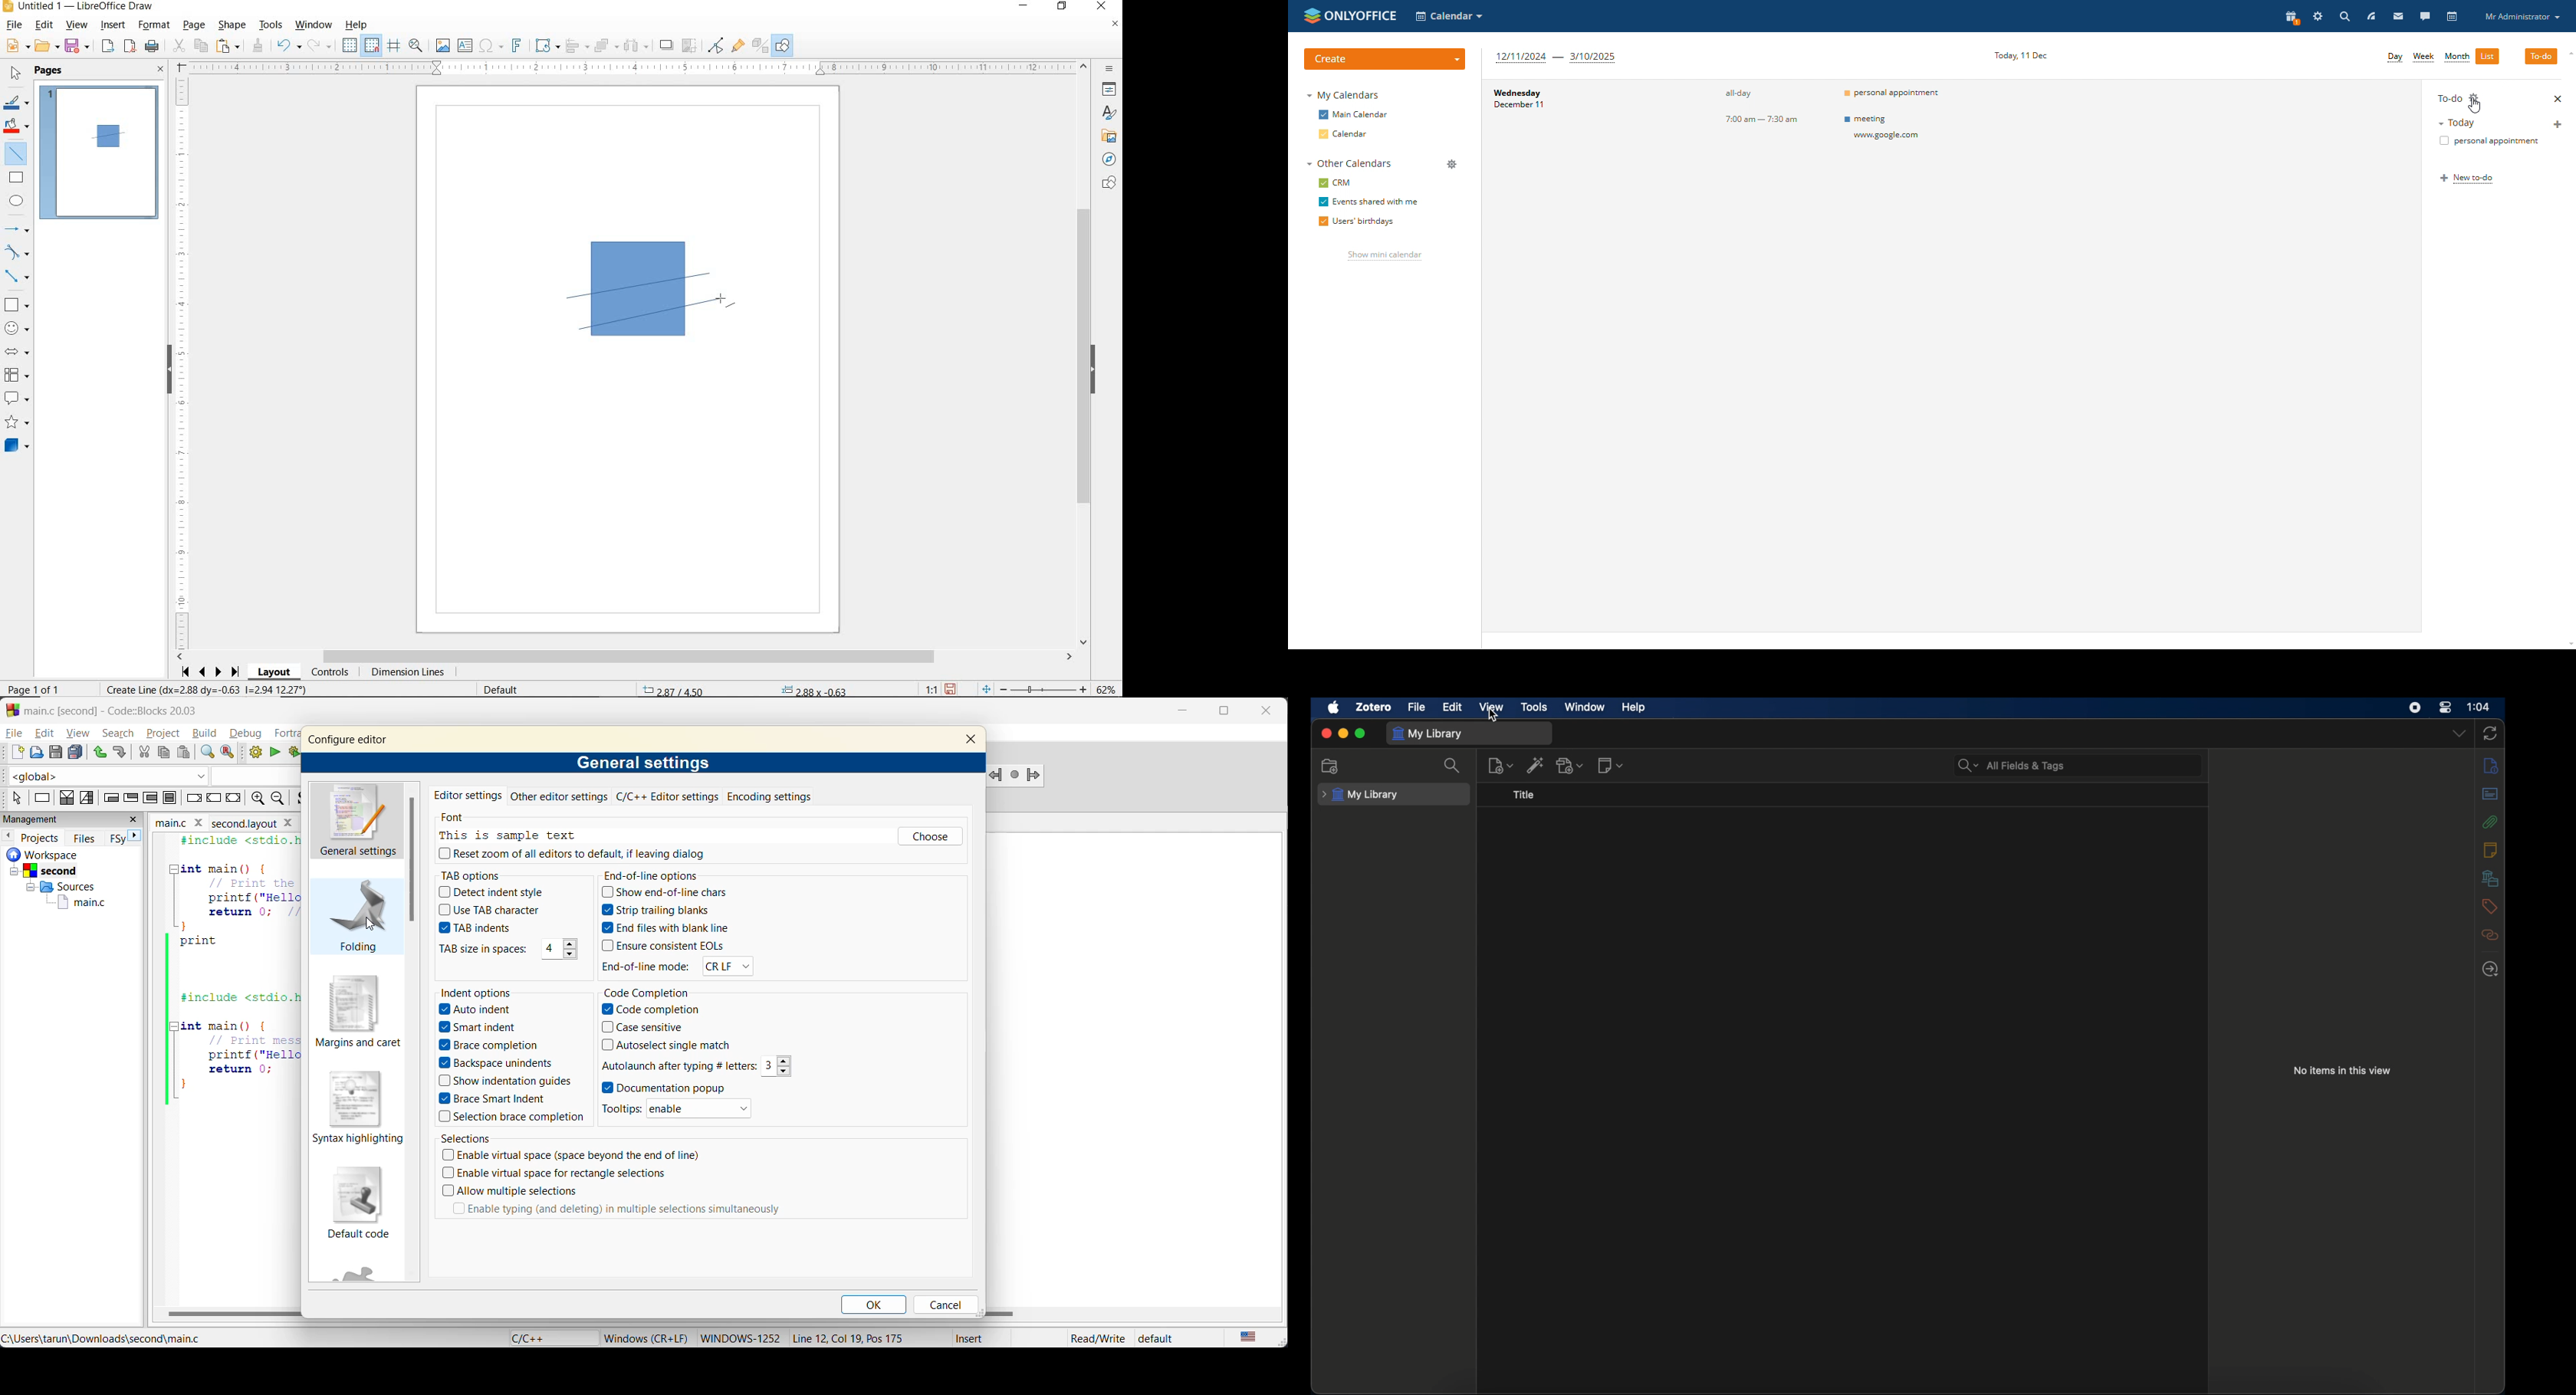  I want to click on indent options, so click(515, 993).